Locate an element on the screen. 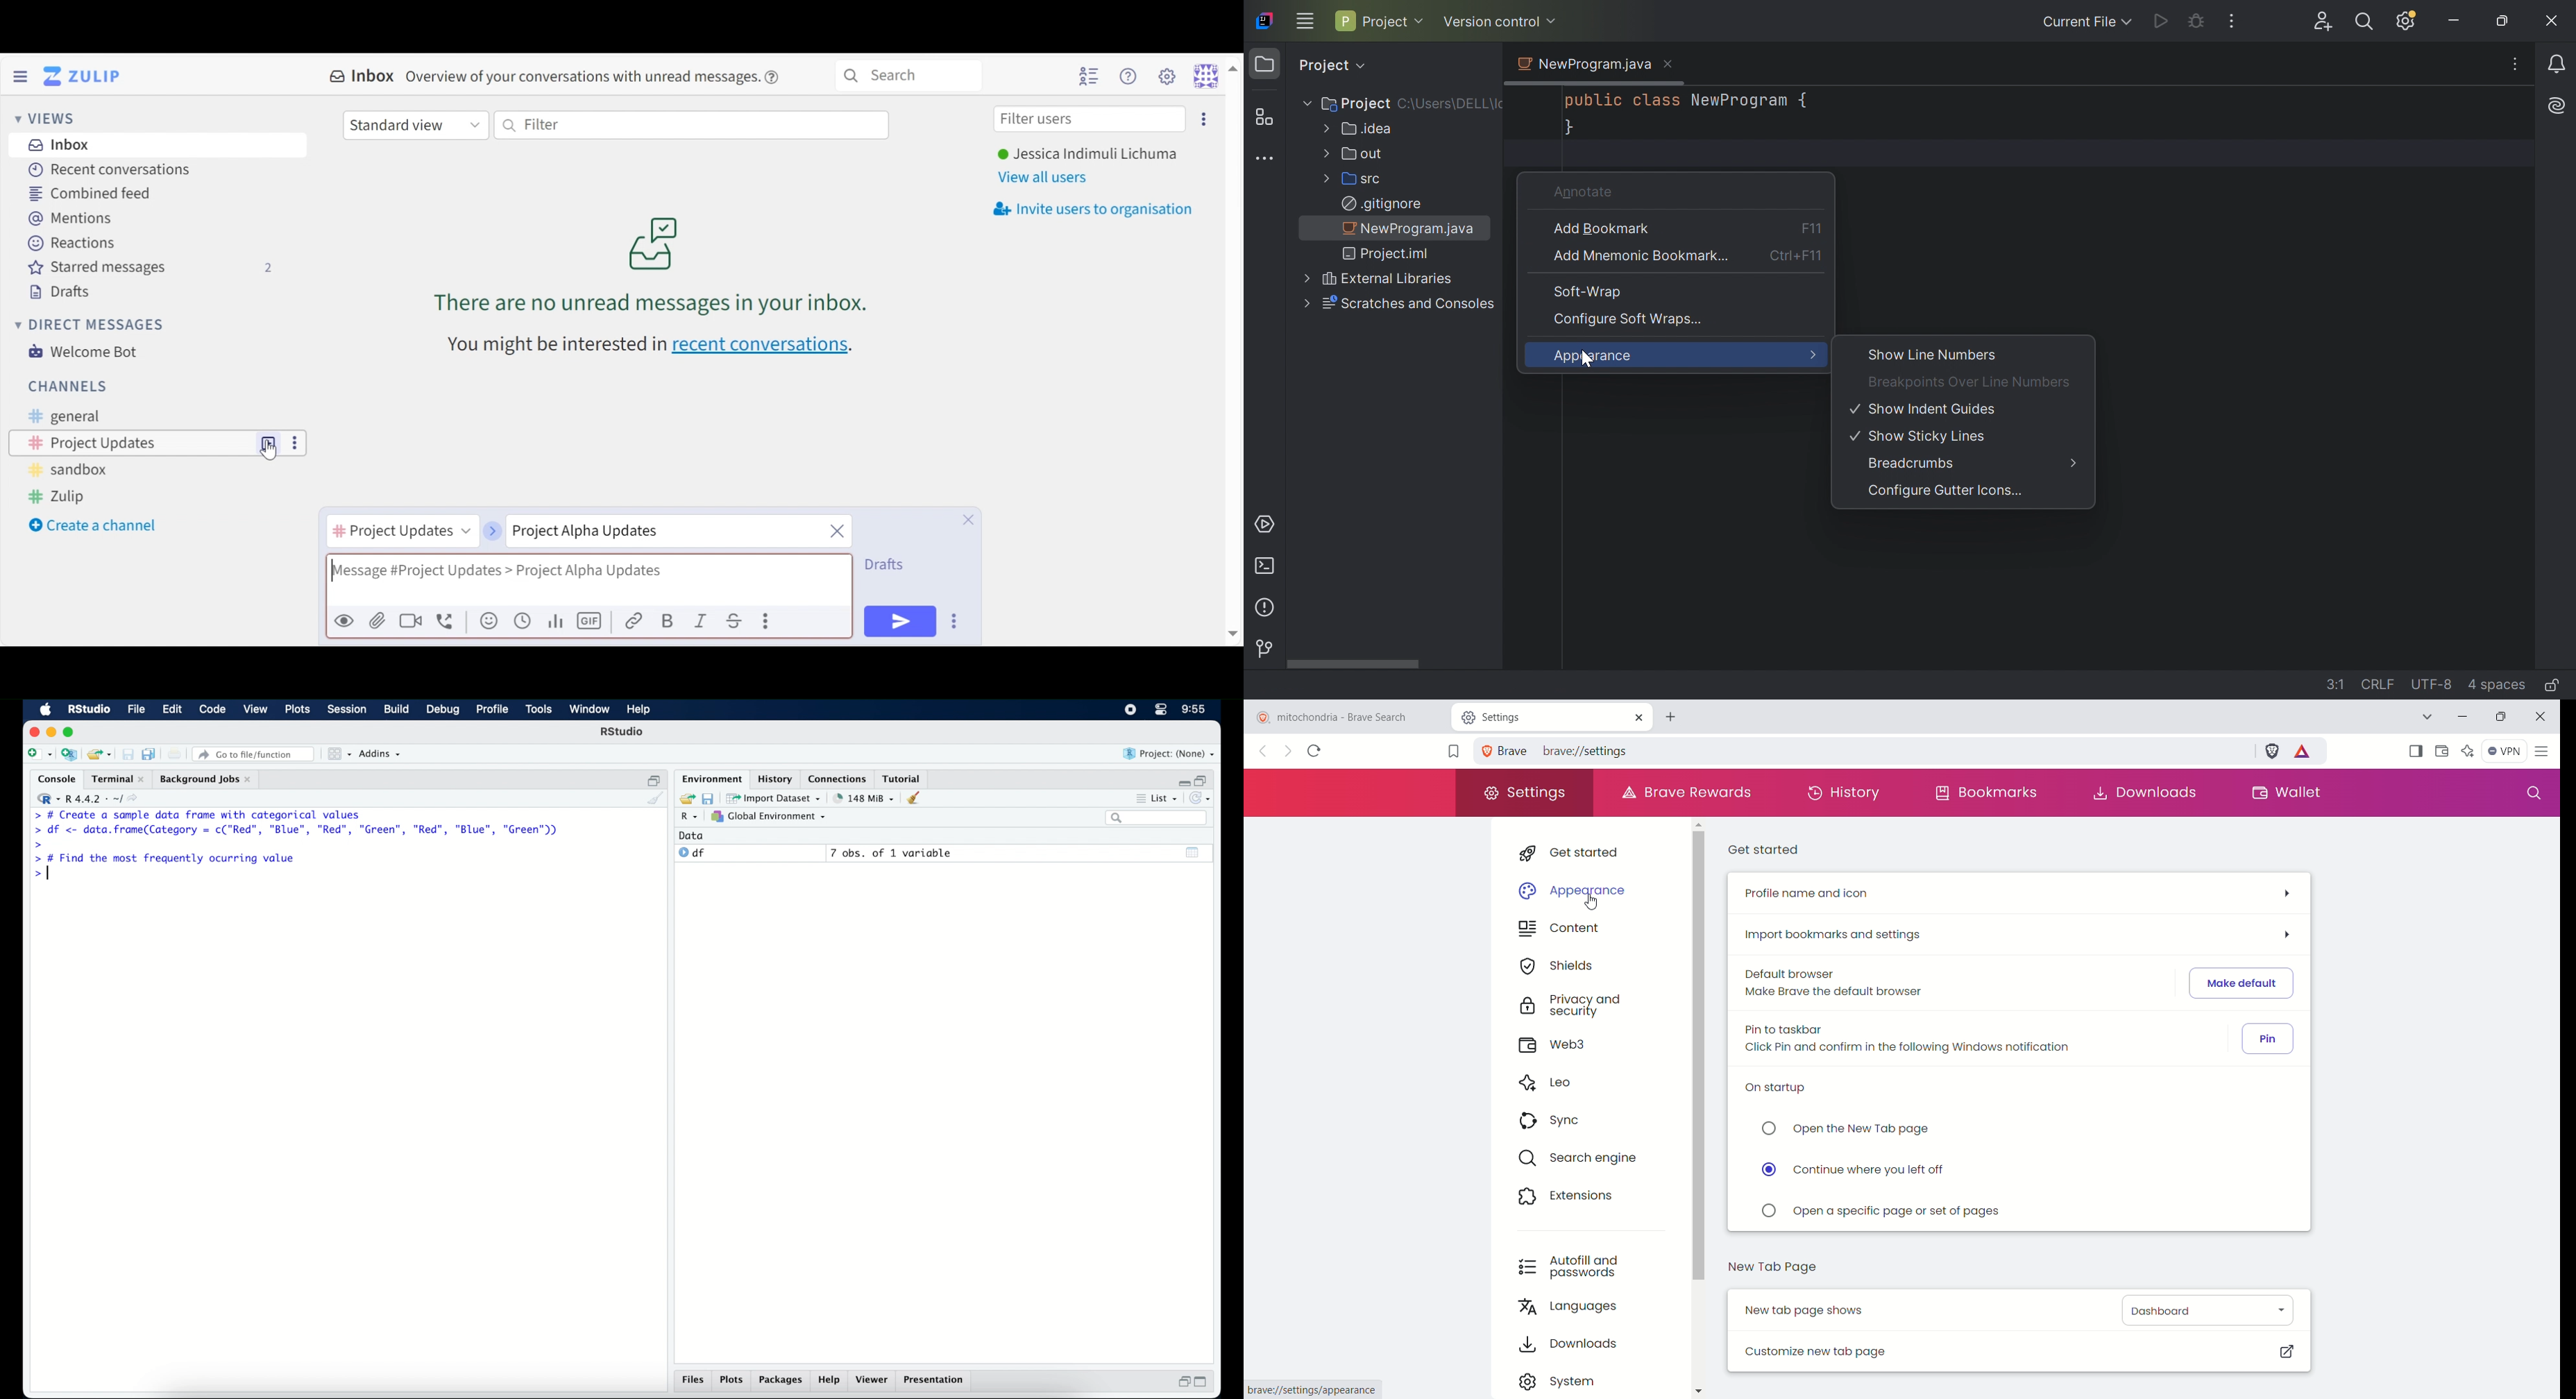 The width and height of the screenshot is (2576, 1400). Go to file/ function is located at coordinates (256, 753).